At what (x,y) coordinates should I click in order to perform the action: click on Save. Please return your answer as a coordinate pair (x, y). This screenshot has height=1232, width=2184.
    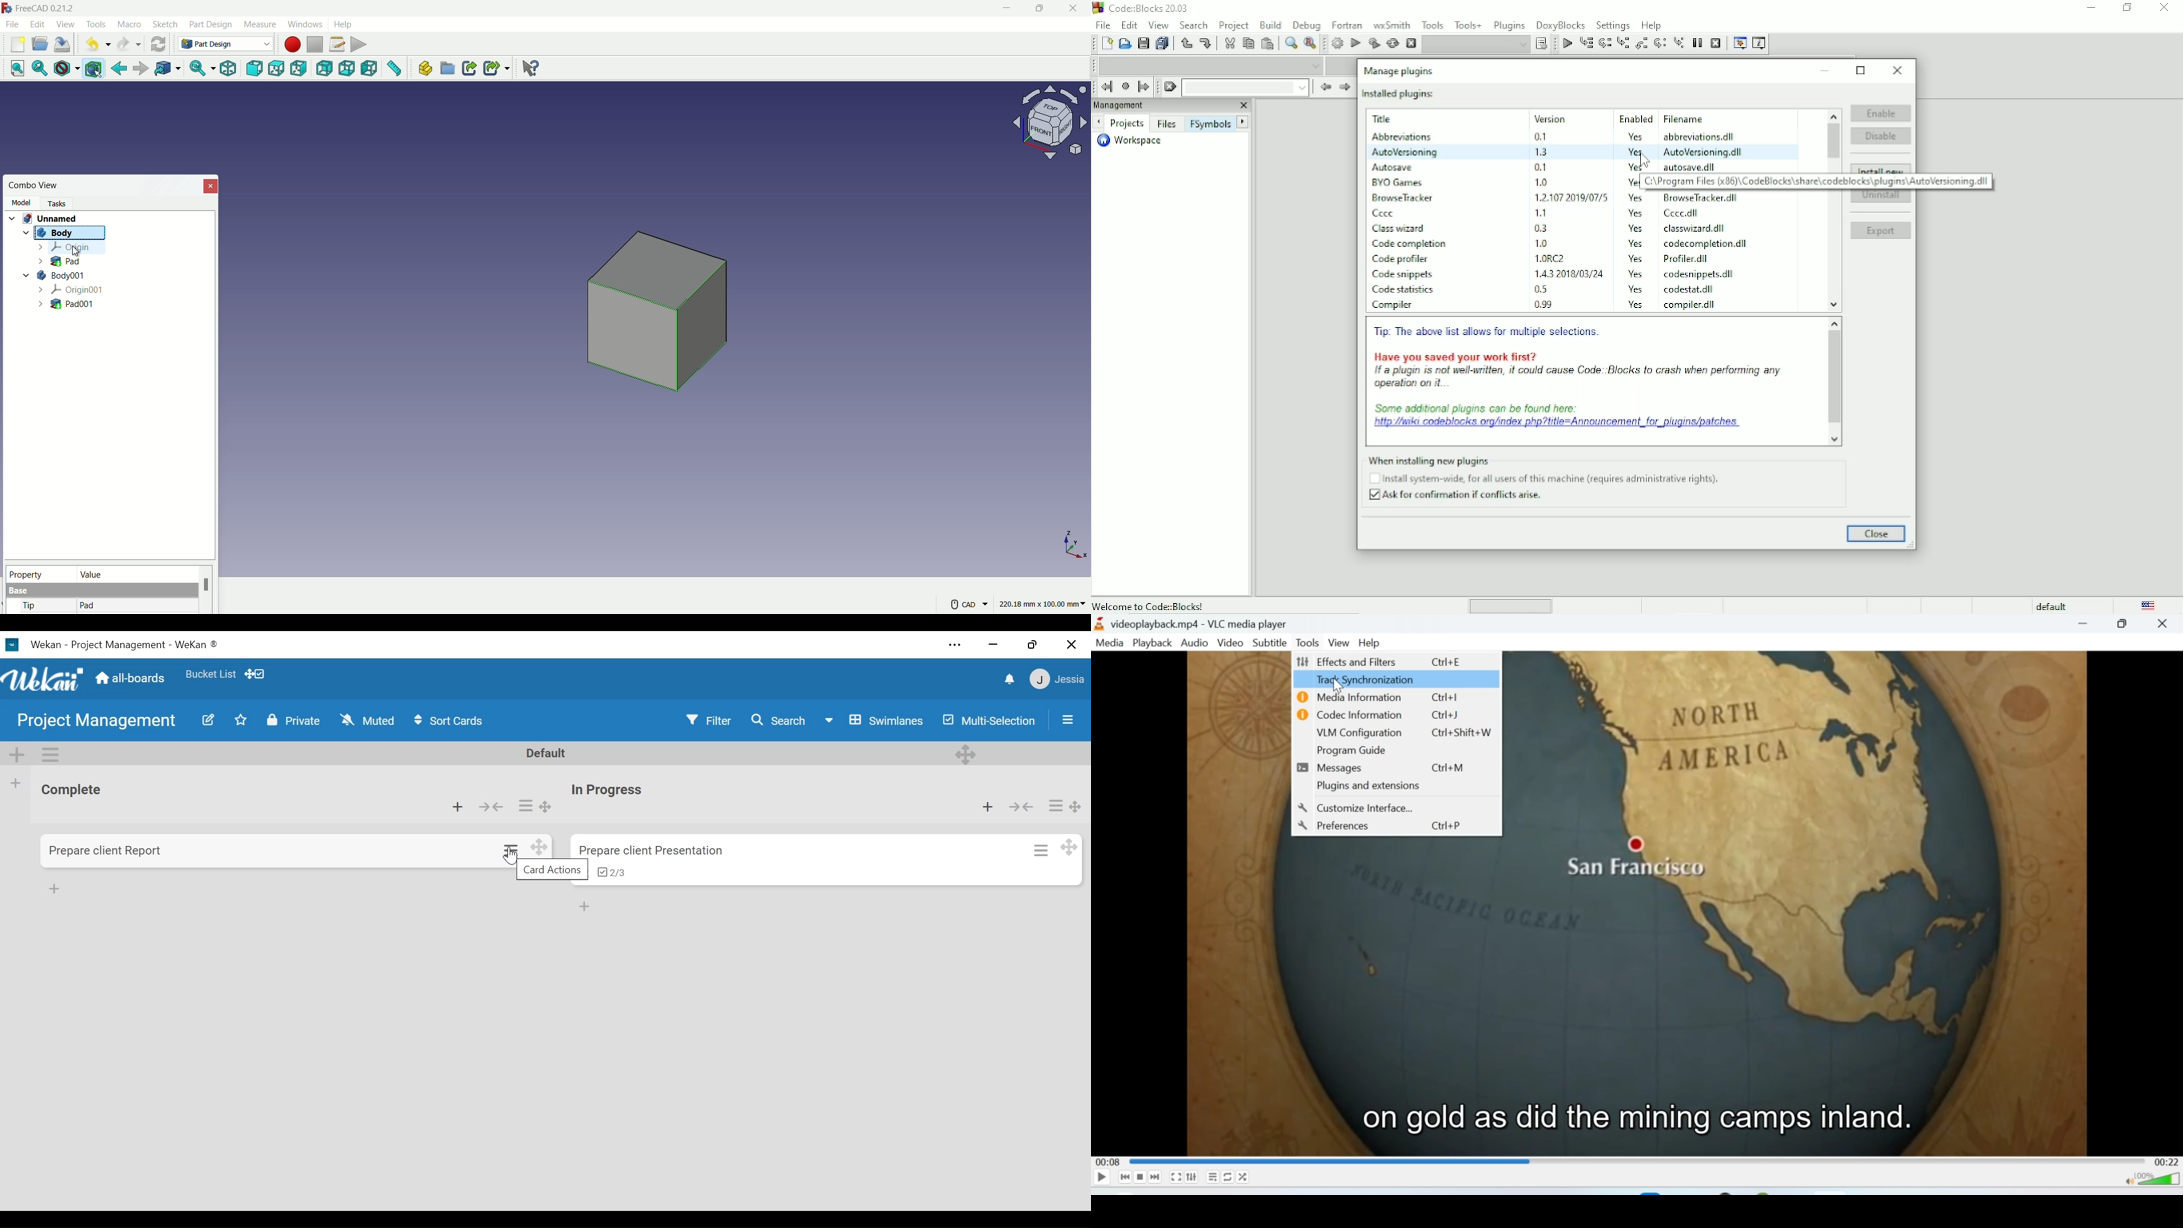
    Looking at the image, I should click on (1142, 44).